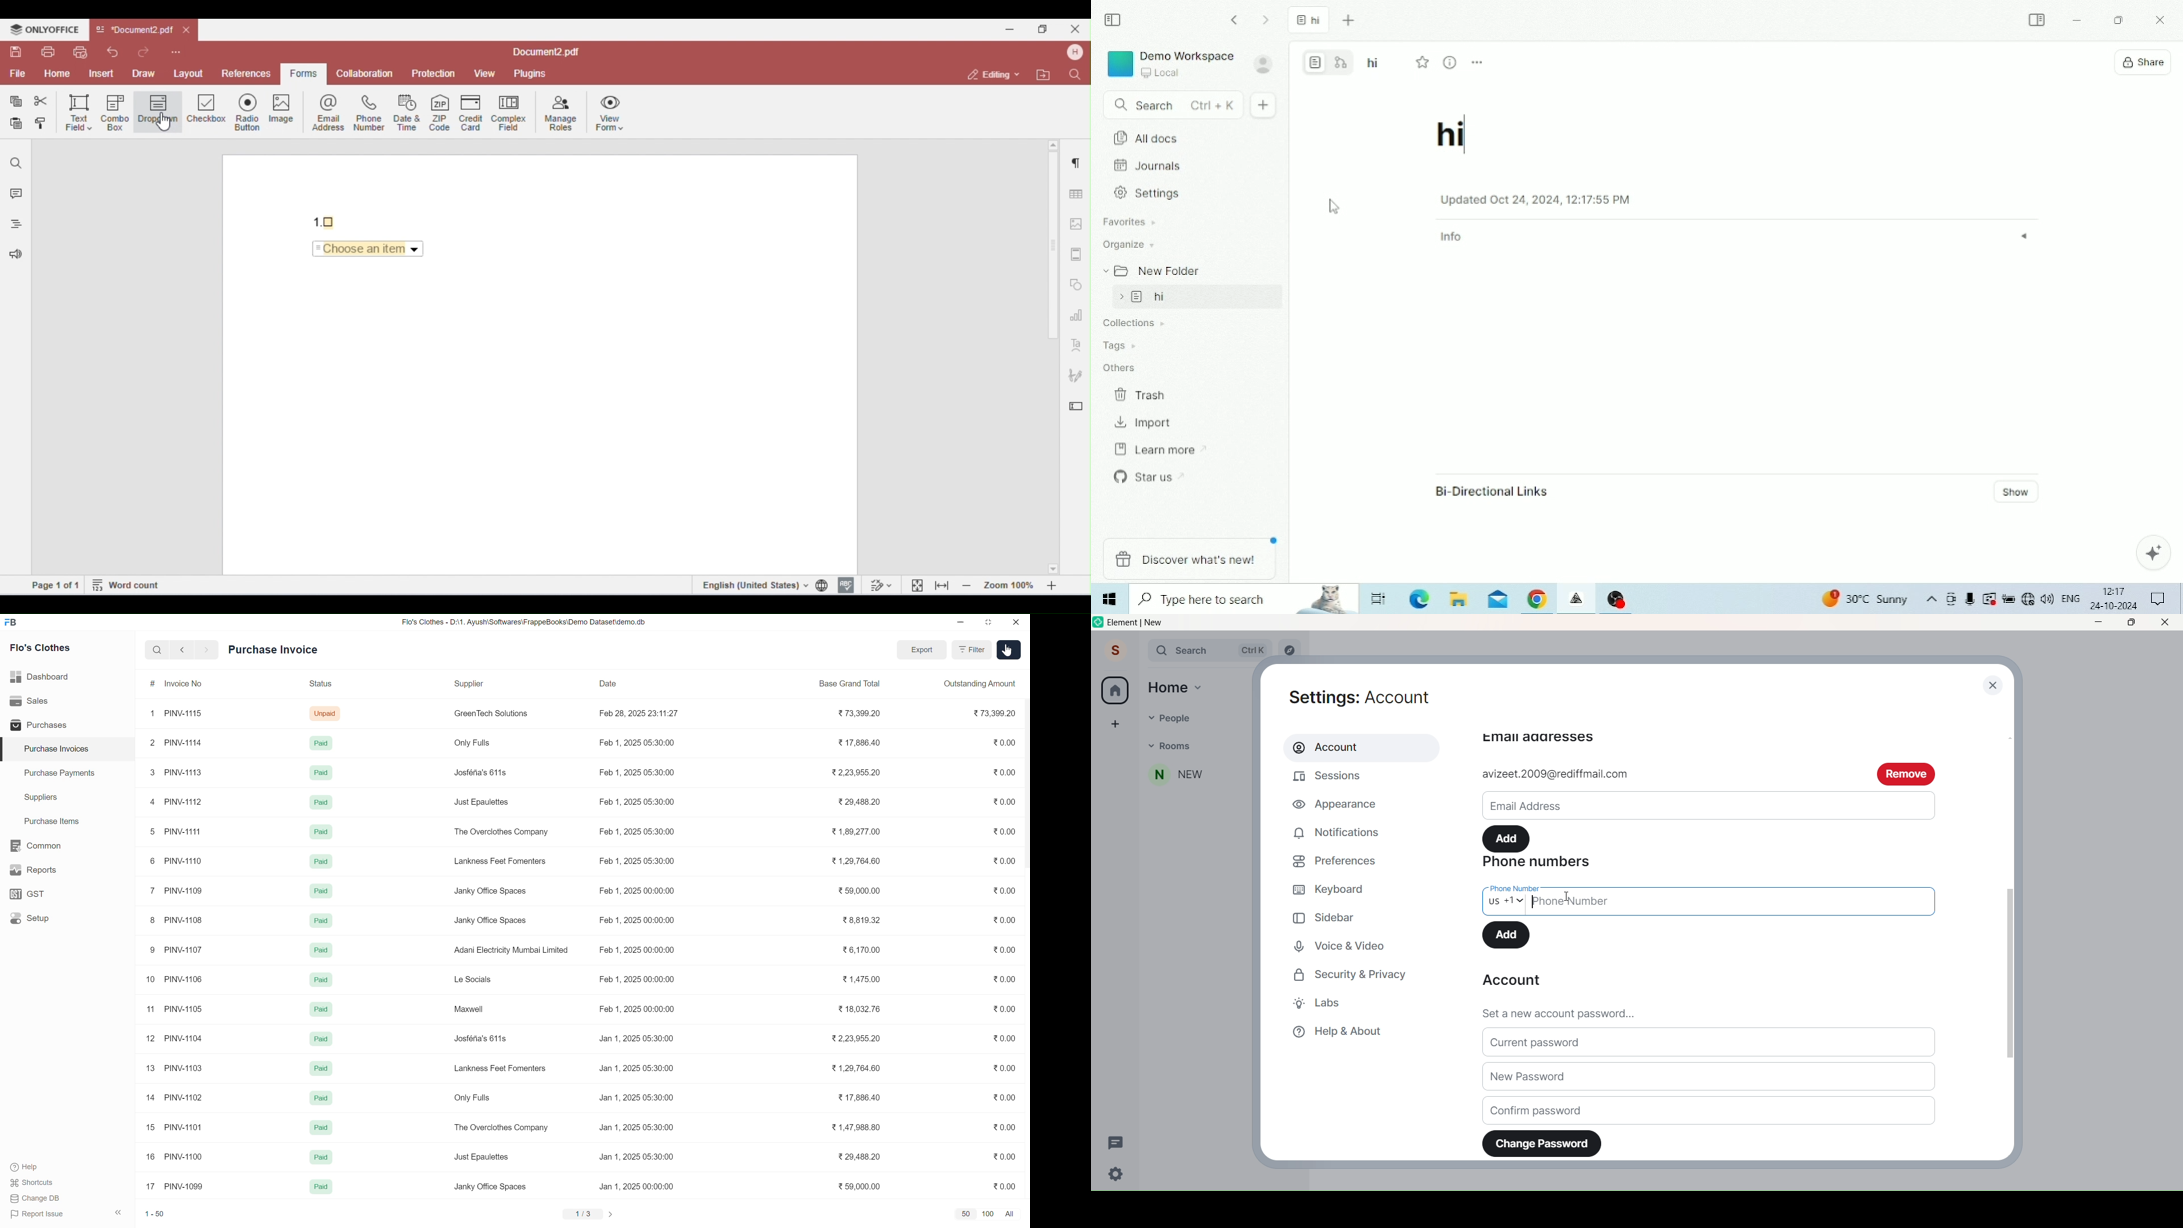 The height and width of the screenshot is (1232, 2184). What do you see at coordinates (479, 772) in the screenshot?
I see `Josféna's 611s` at bounding box center [479, 772].